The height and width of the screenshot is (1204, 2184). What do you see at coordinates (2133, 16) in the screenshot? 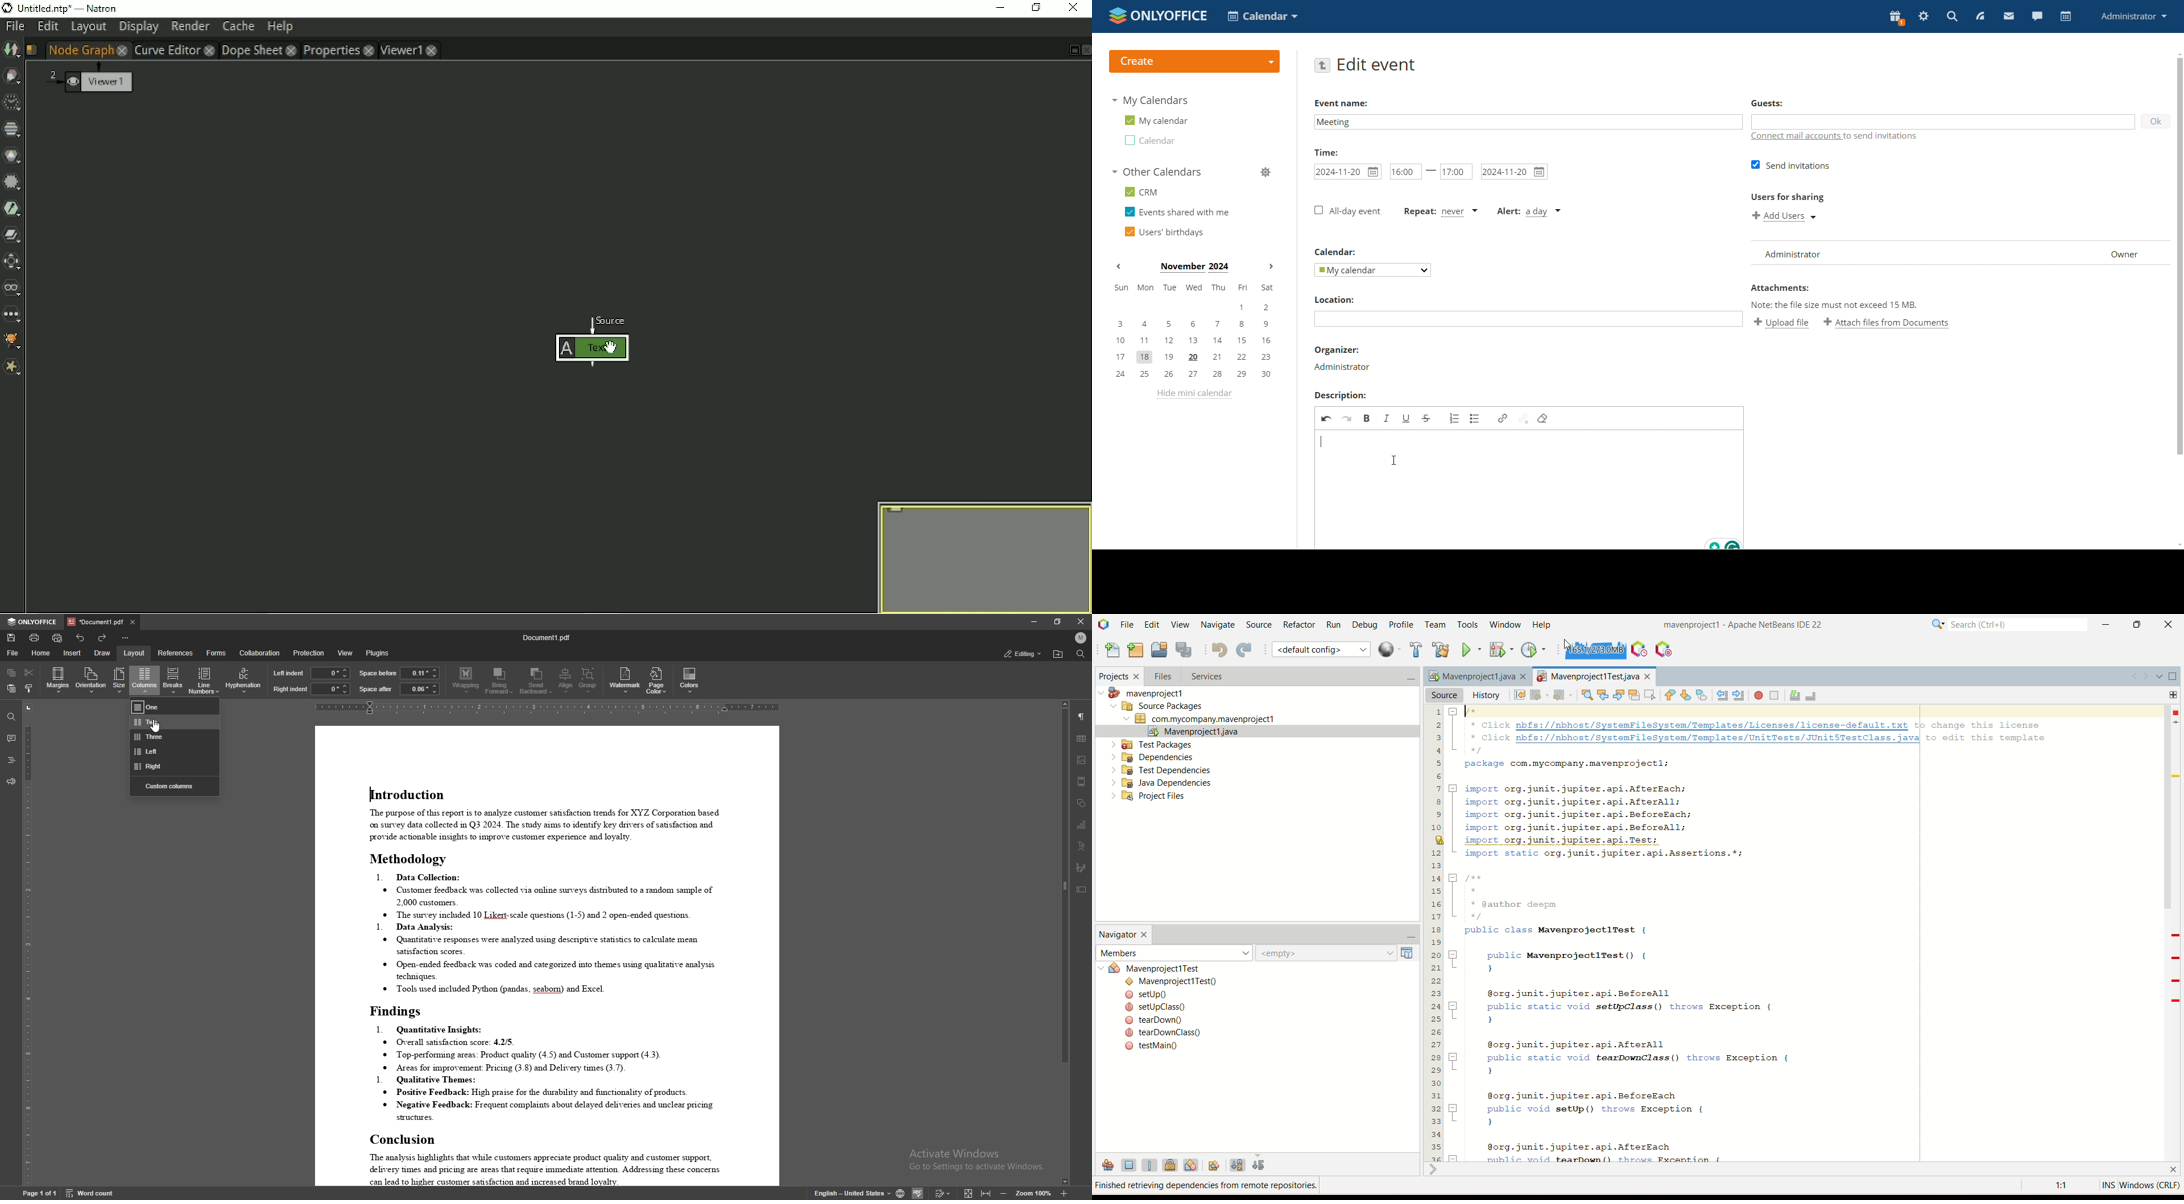
I see `profile` at bounding box center [2133, 16].